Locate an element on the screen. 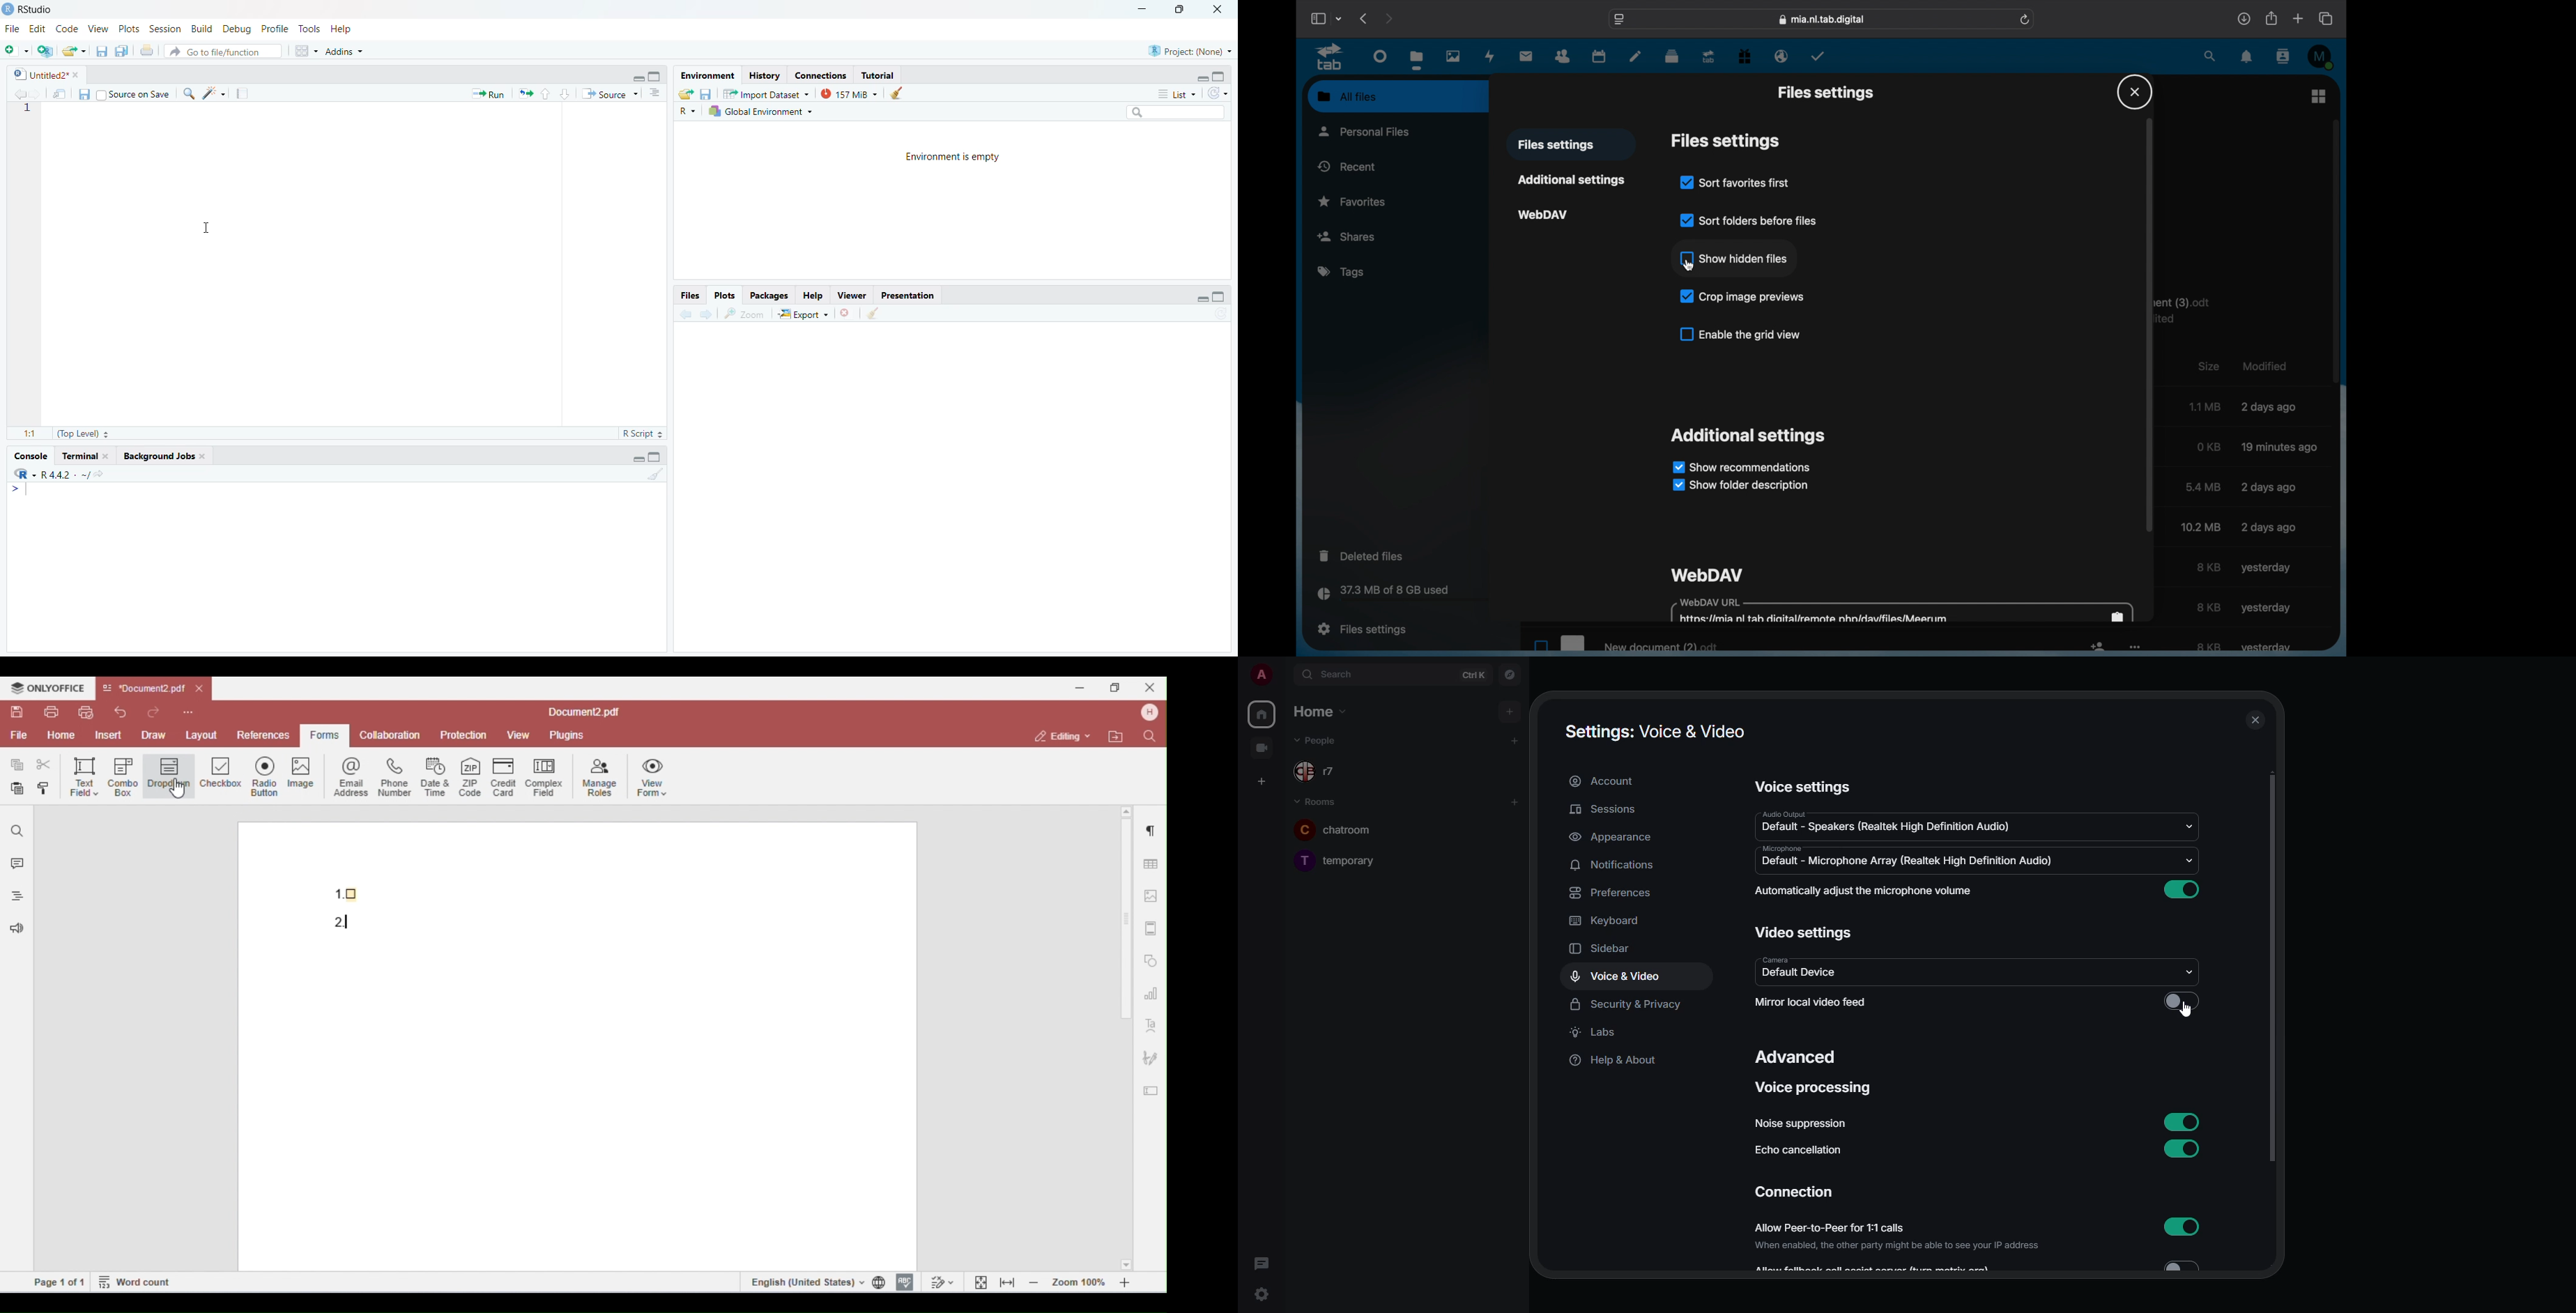 The image size is (2576, 1316). preferences is located at coordinates (1614, 893).